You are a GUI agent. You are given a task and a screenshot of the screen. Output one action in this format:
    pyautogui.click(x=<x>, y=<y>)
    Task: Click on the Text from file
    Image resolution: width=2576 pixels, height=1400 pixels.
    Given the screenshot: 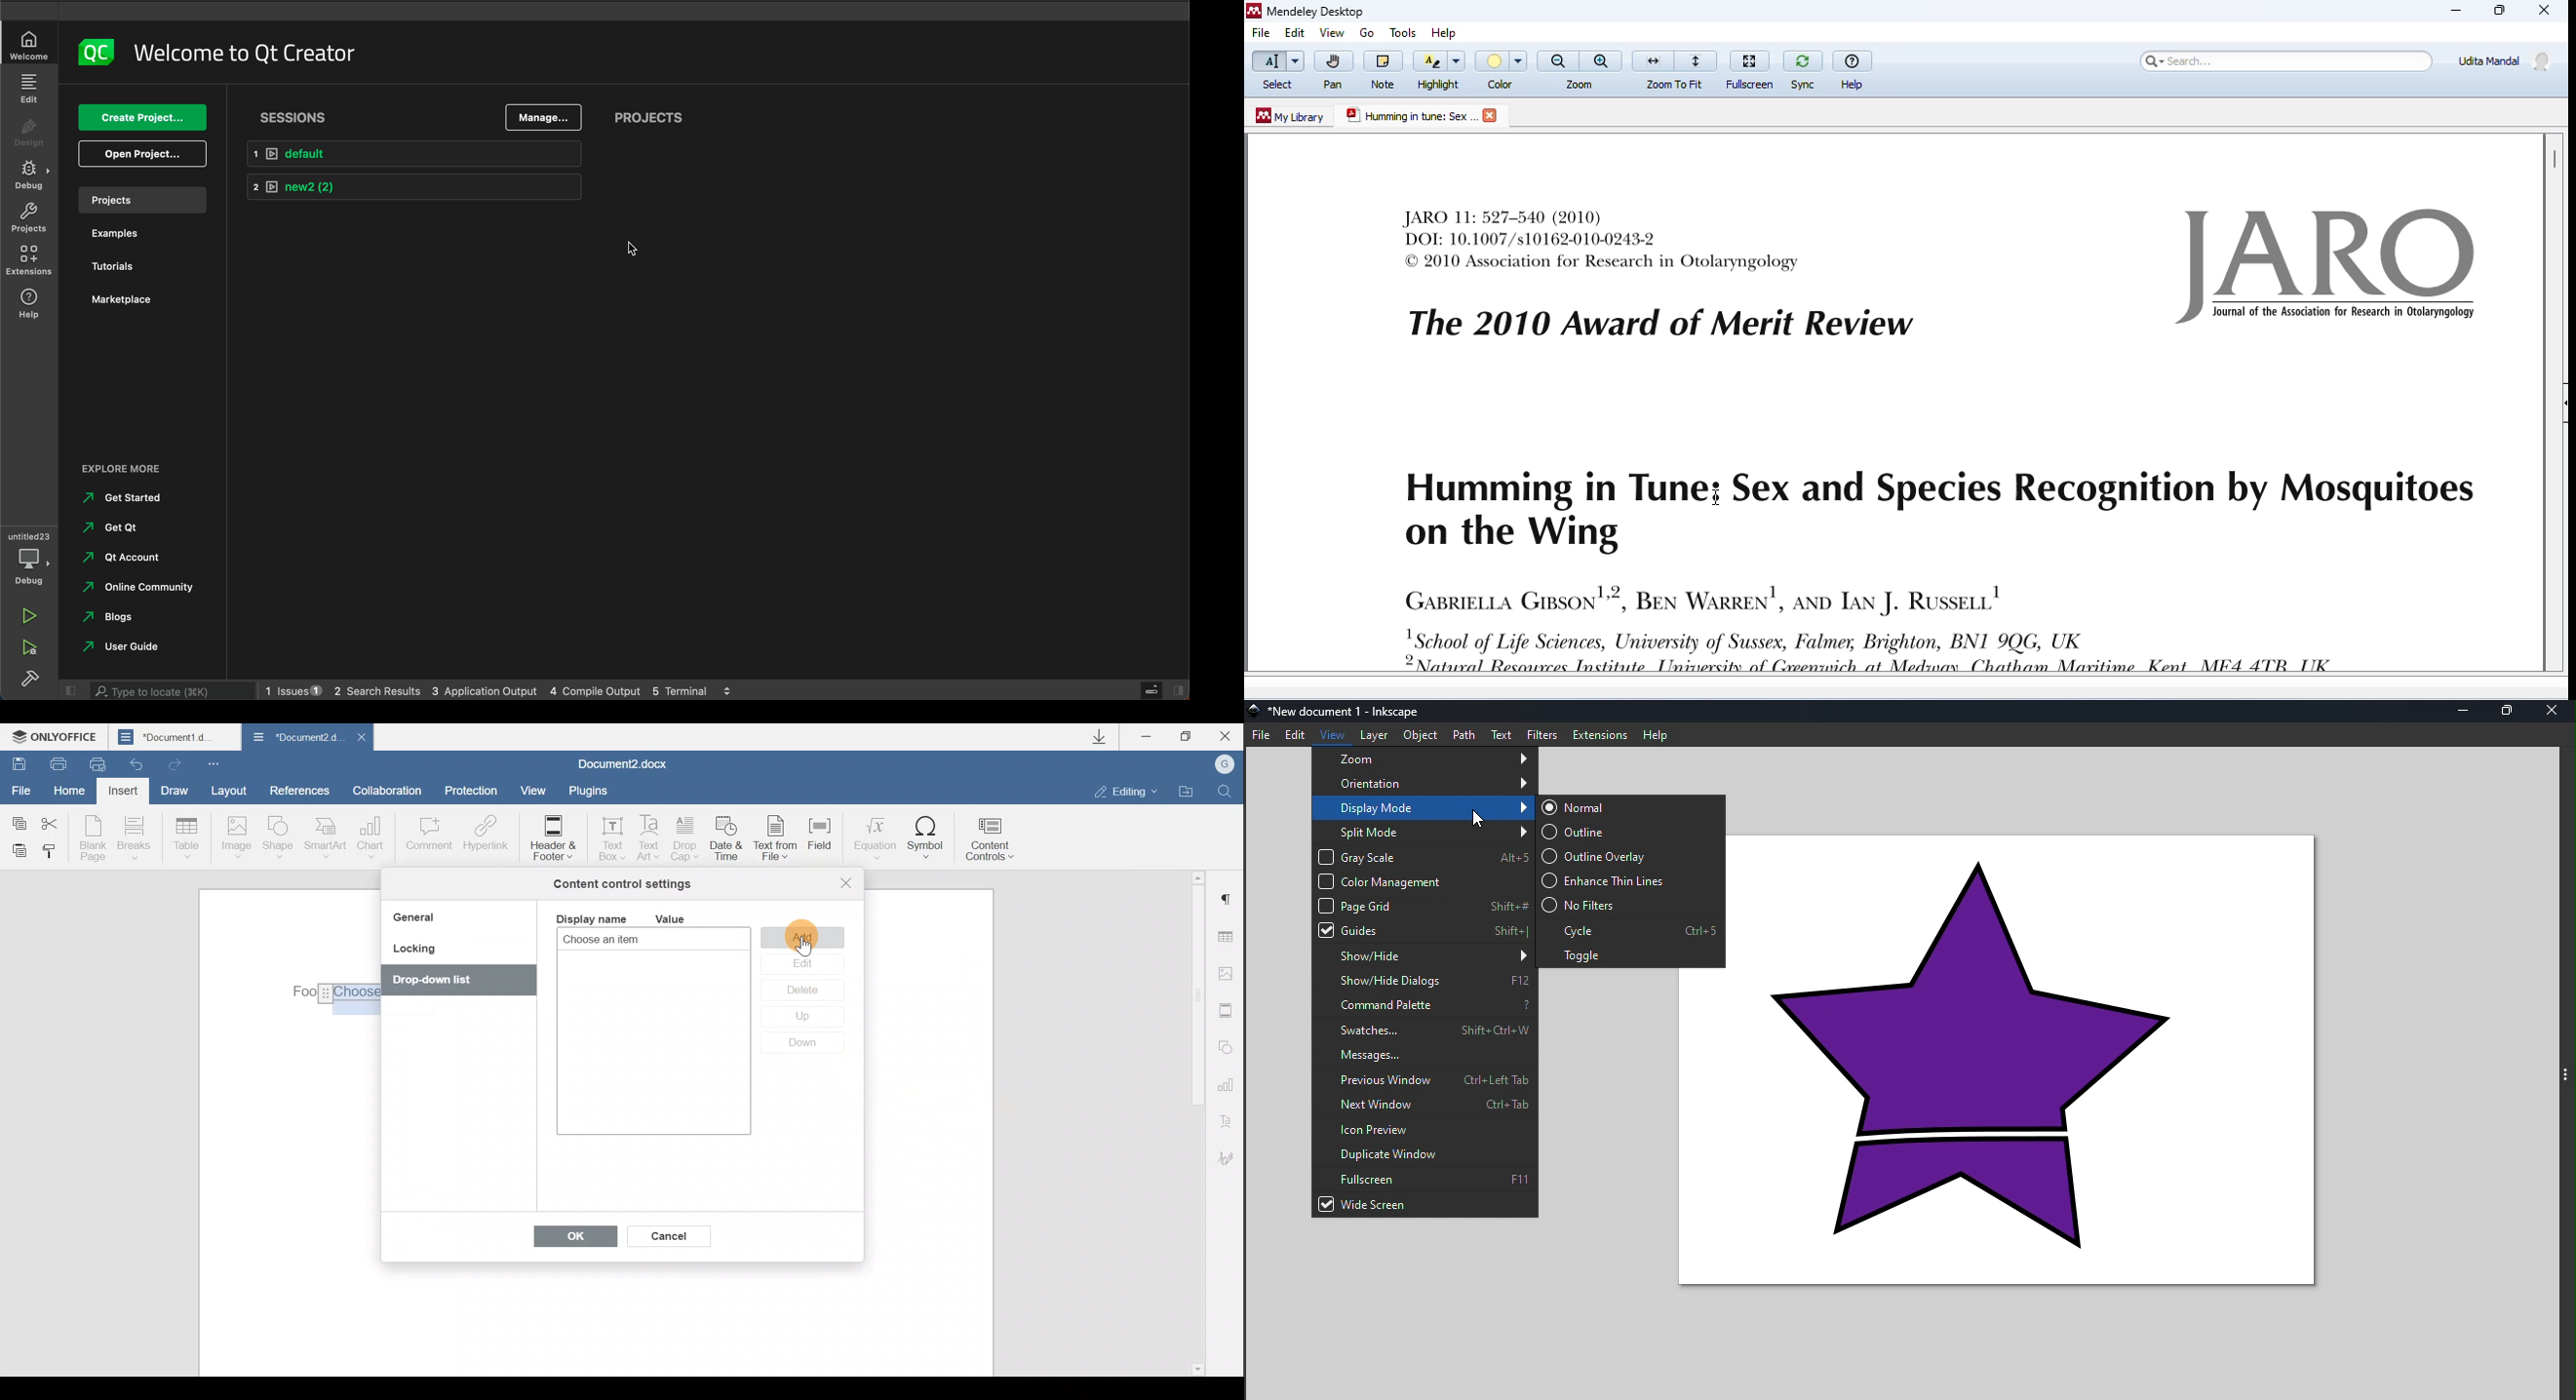 What is the action you would take?
    pyautogui.click(x=779, y=839)
    